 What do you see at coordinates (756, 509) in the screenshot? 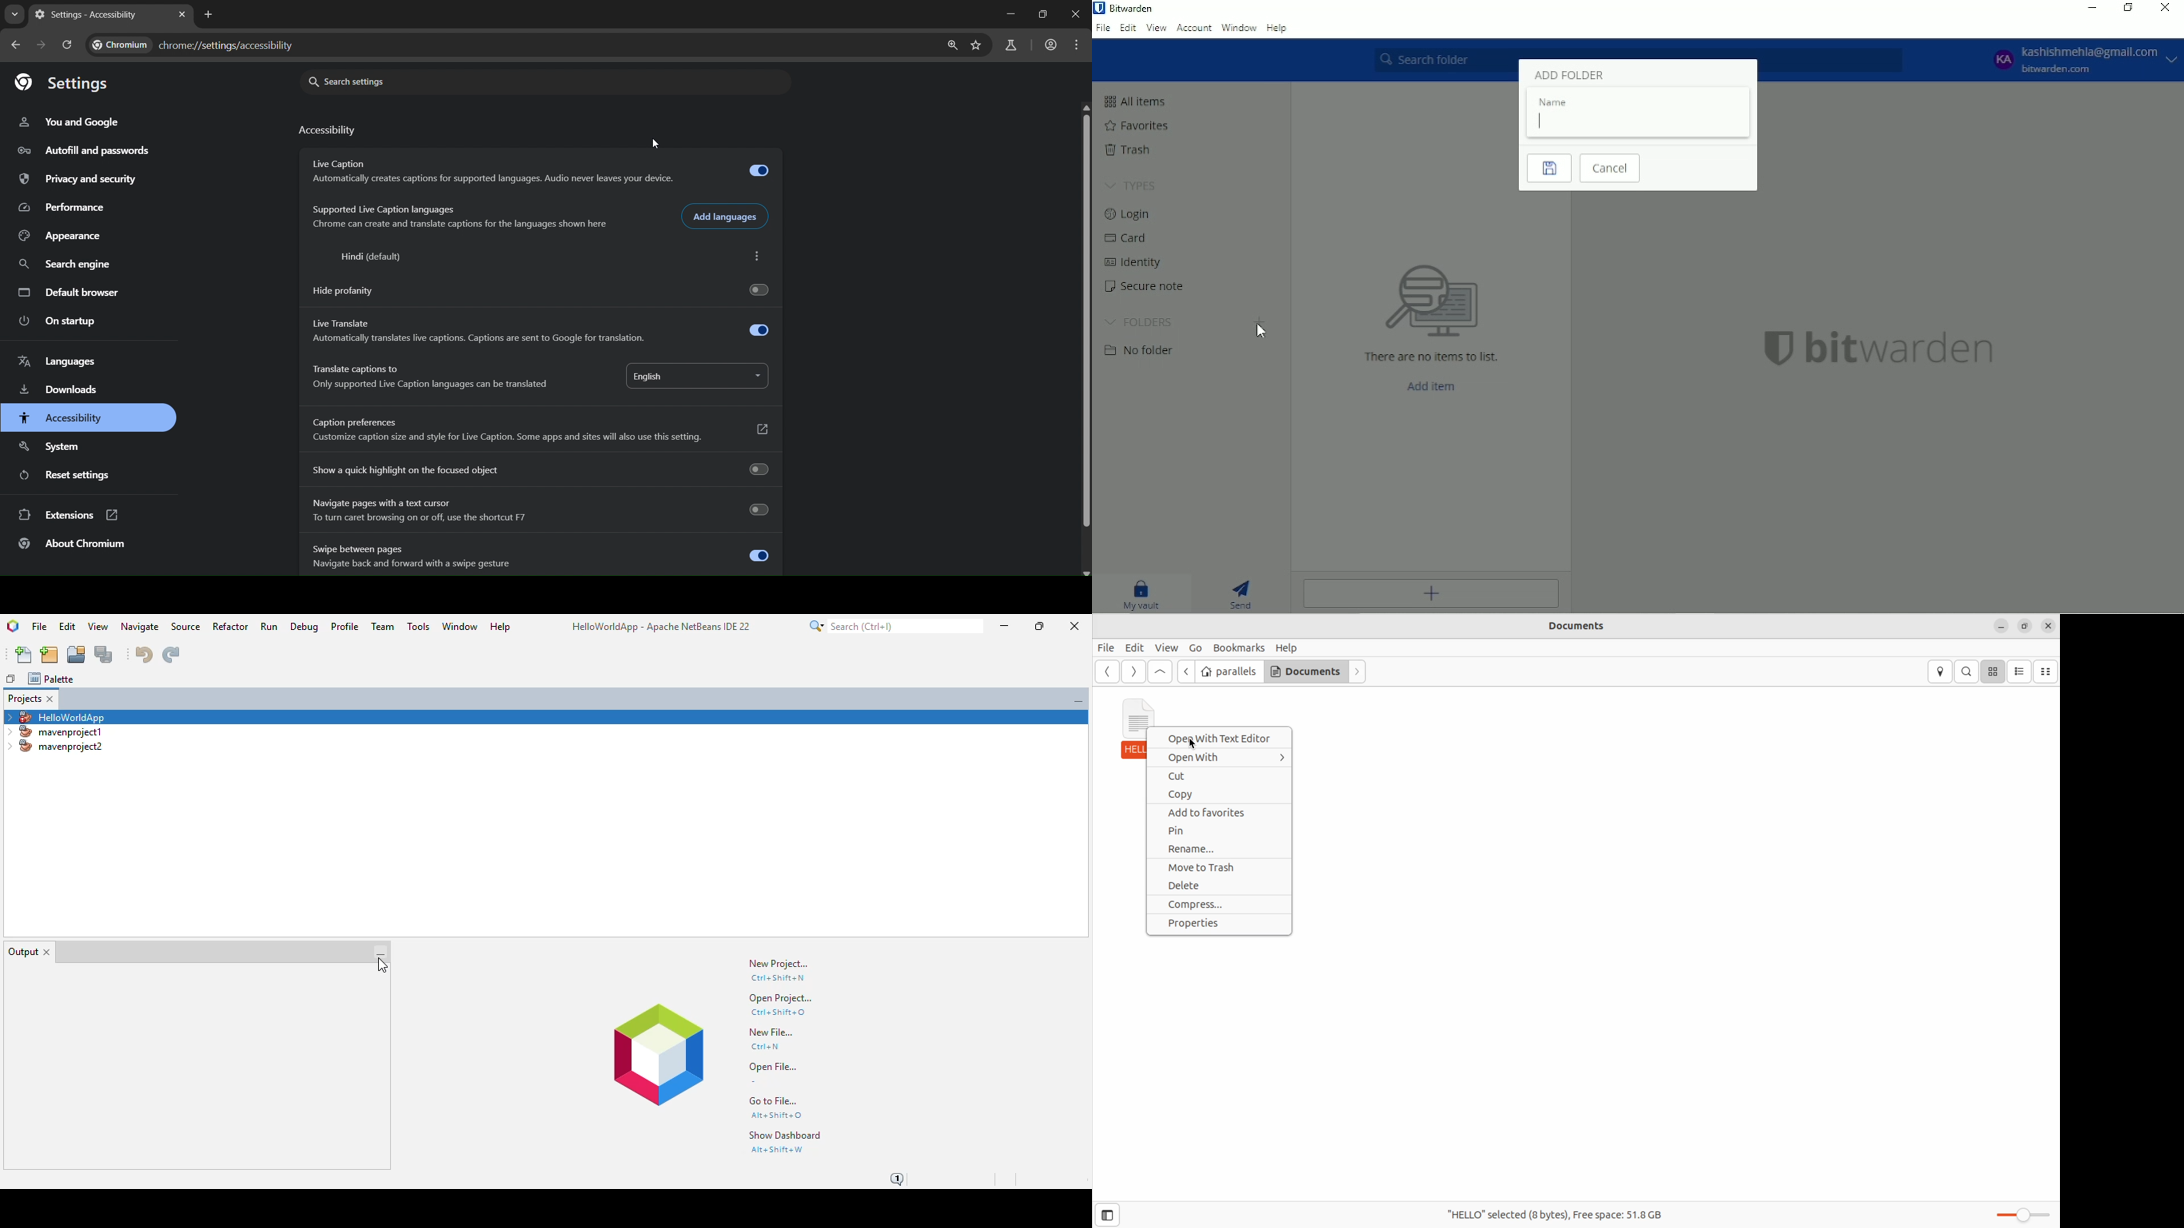
I see `Toogle` at bounding box center [756, 509].